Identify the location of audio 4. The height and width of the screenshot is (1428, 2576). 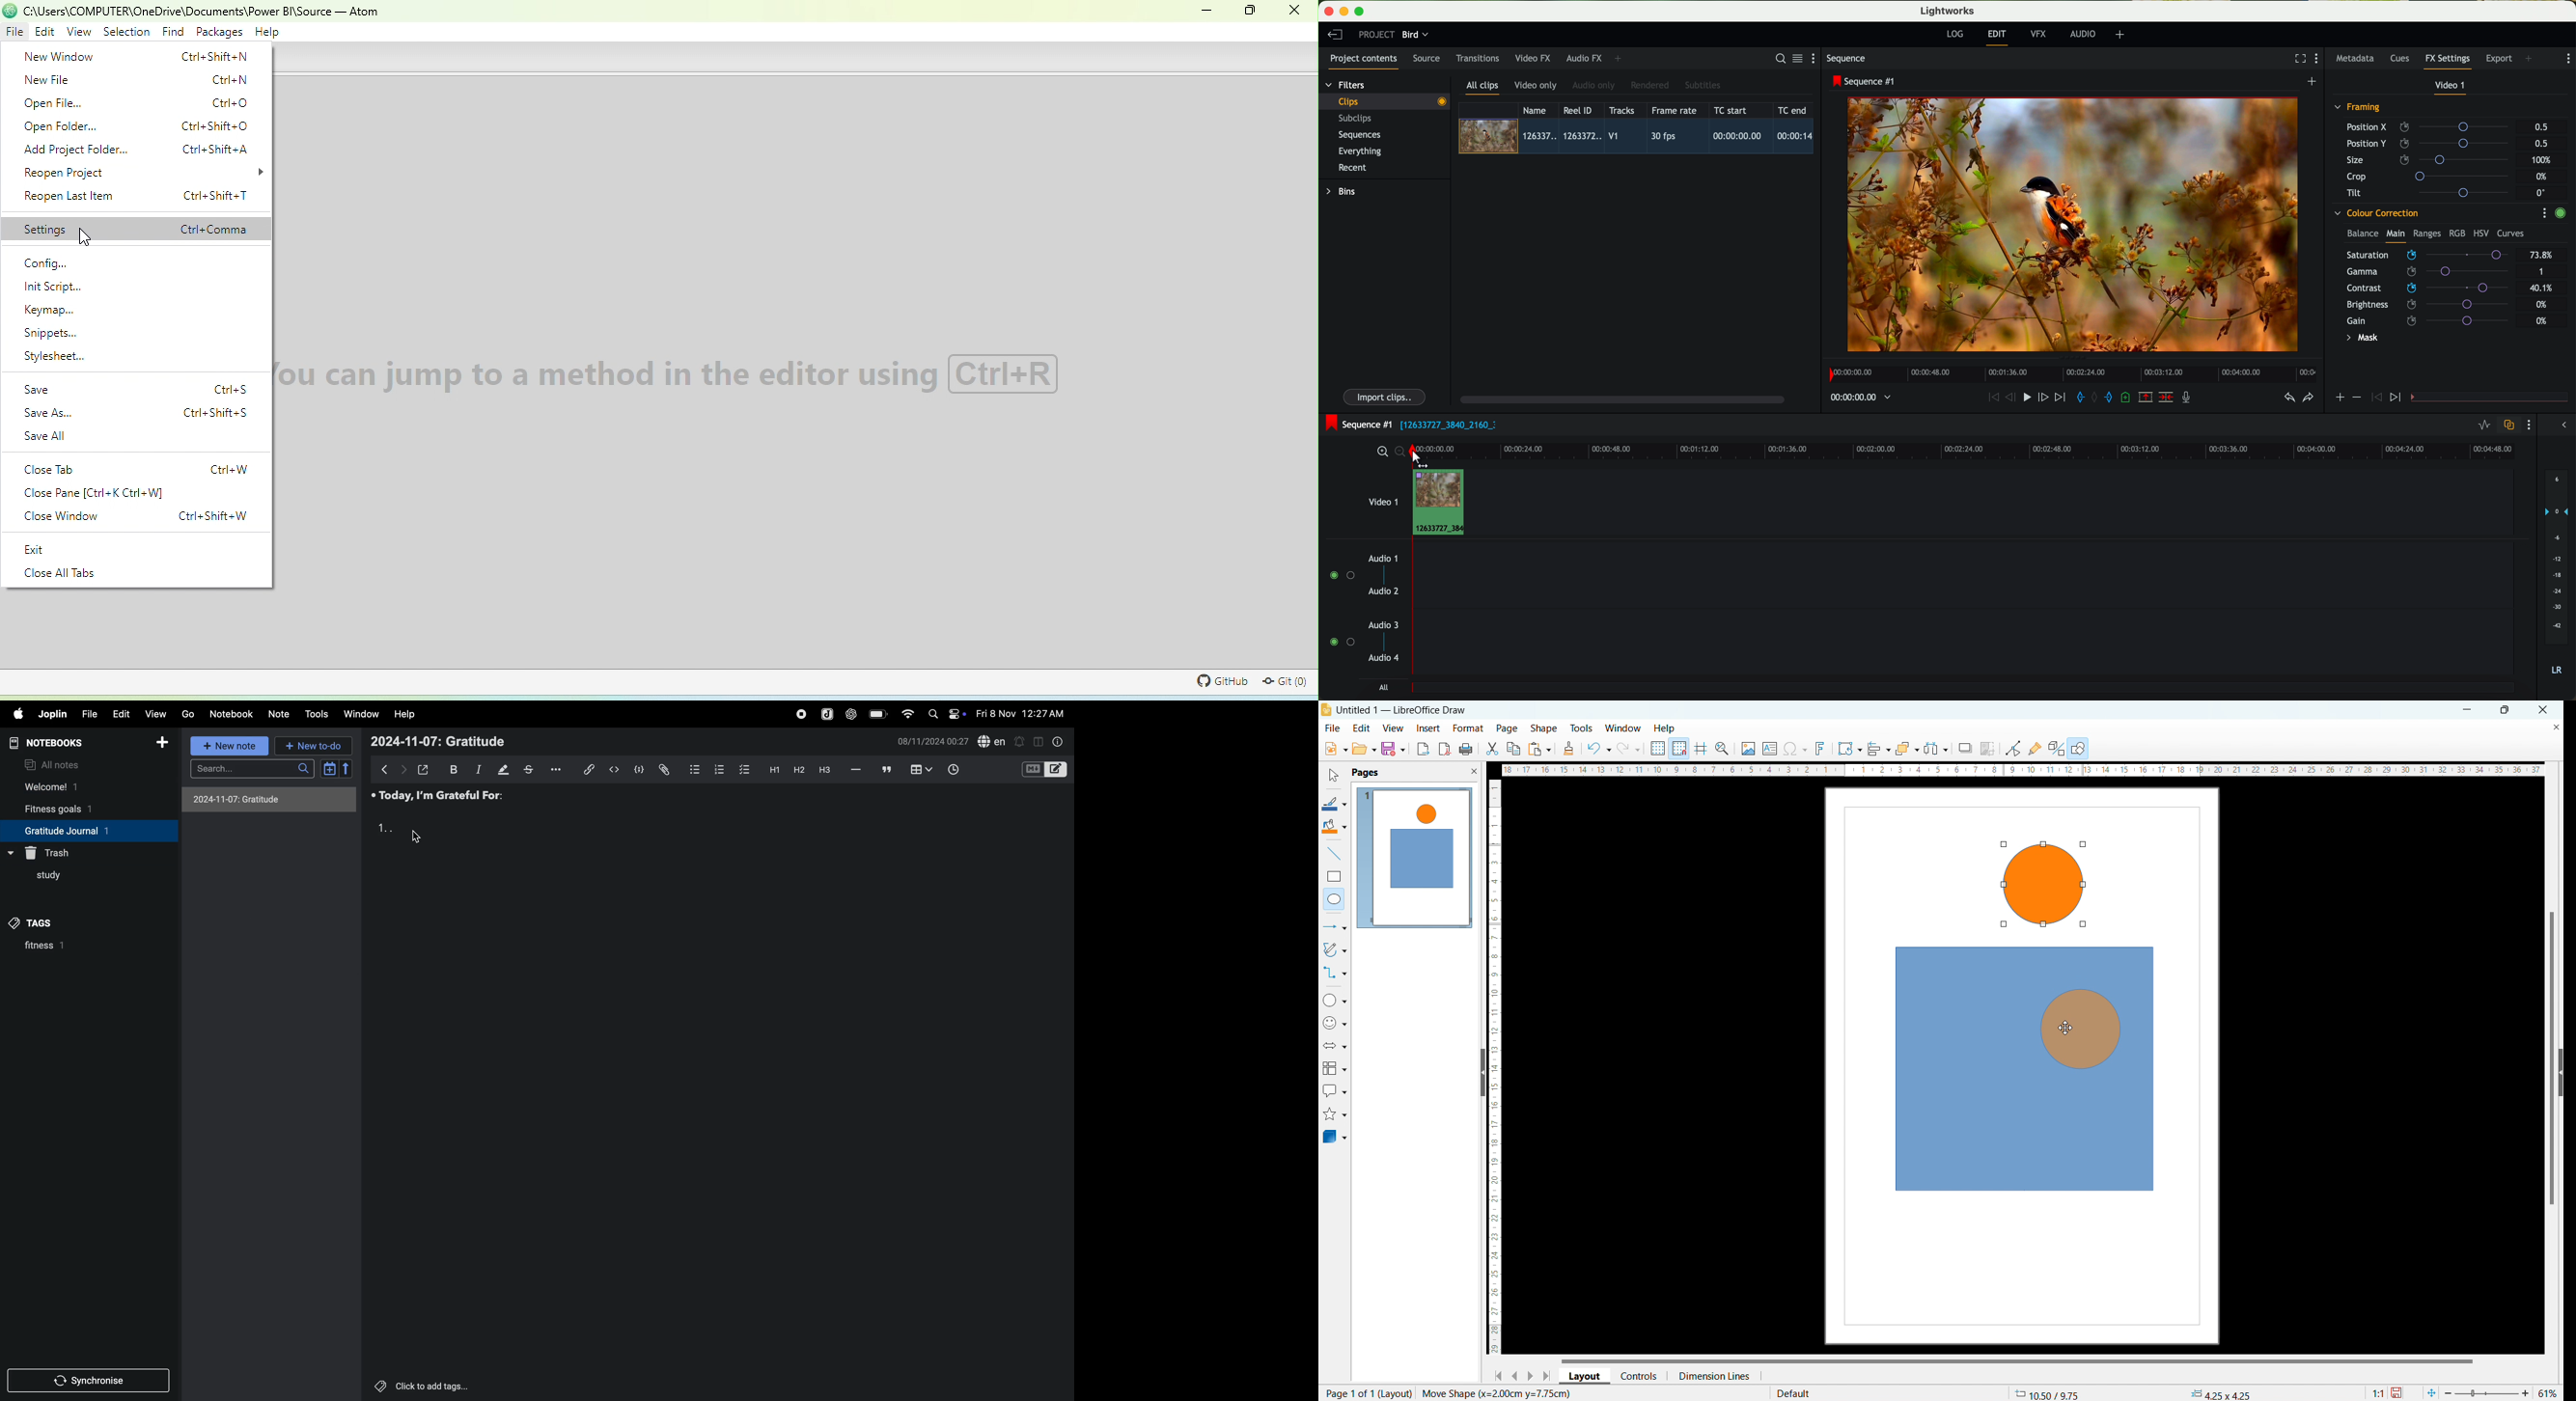
(1384, 658).